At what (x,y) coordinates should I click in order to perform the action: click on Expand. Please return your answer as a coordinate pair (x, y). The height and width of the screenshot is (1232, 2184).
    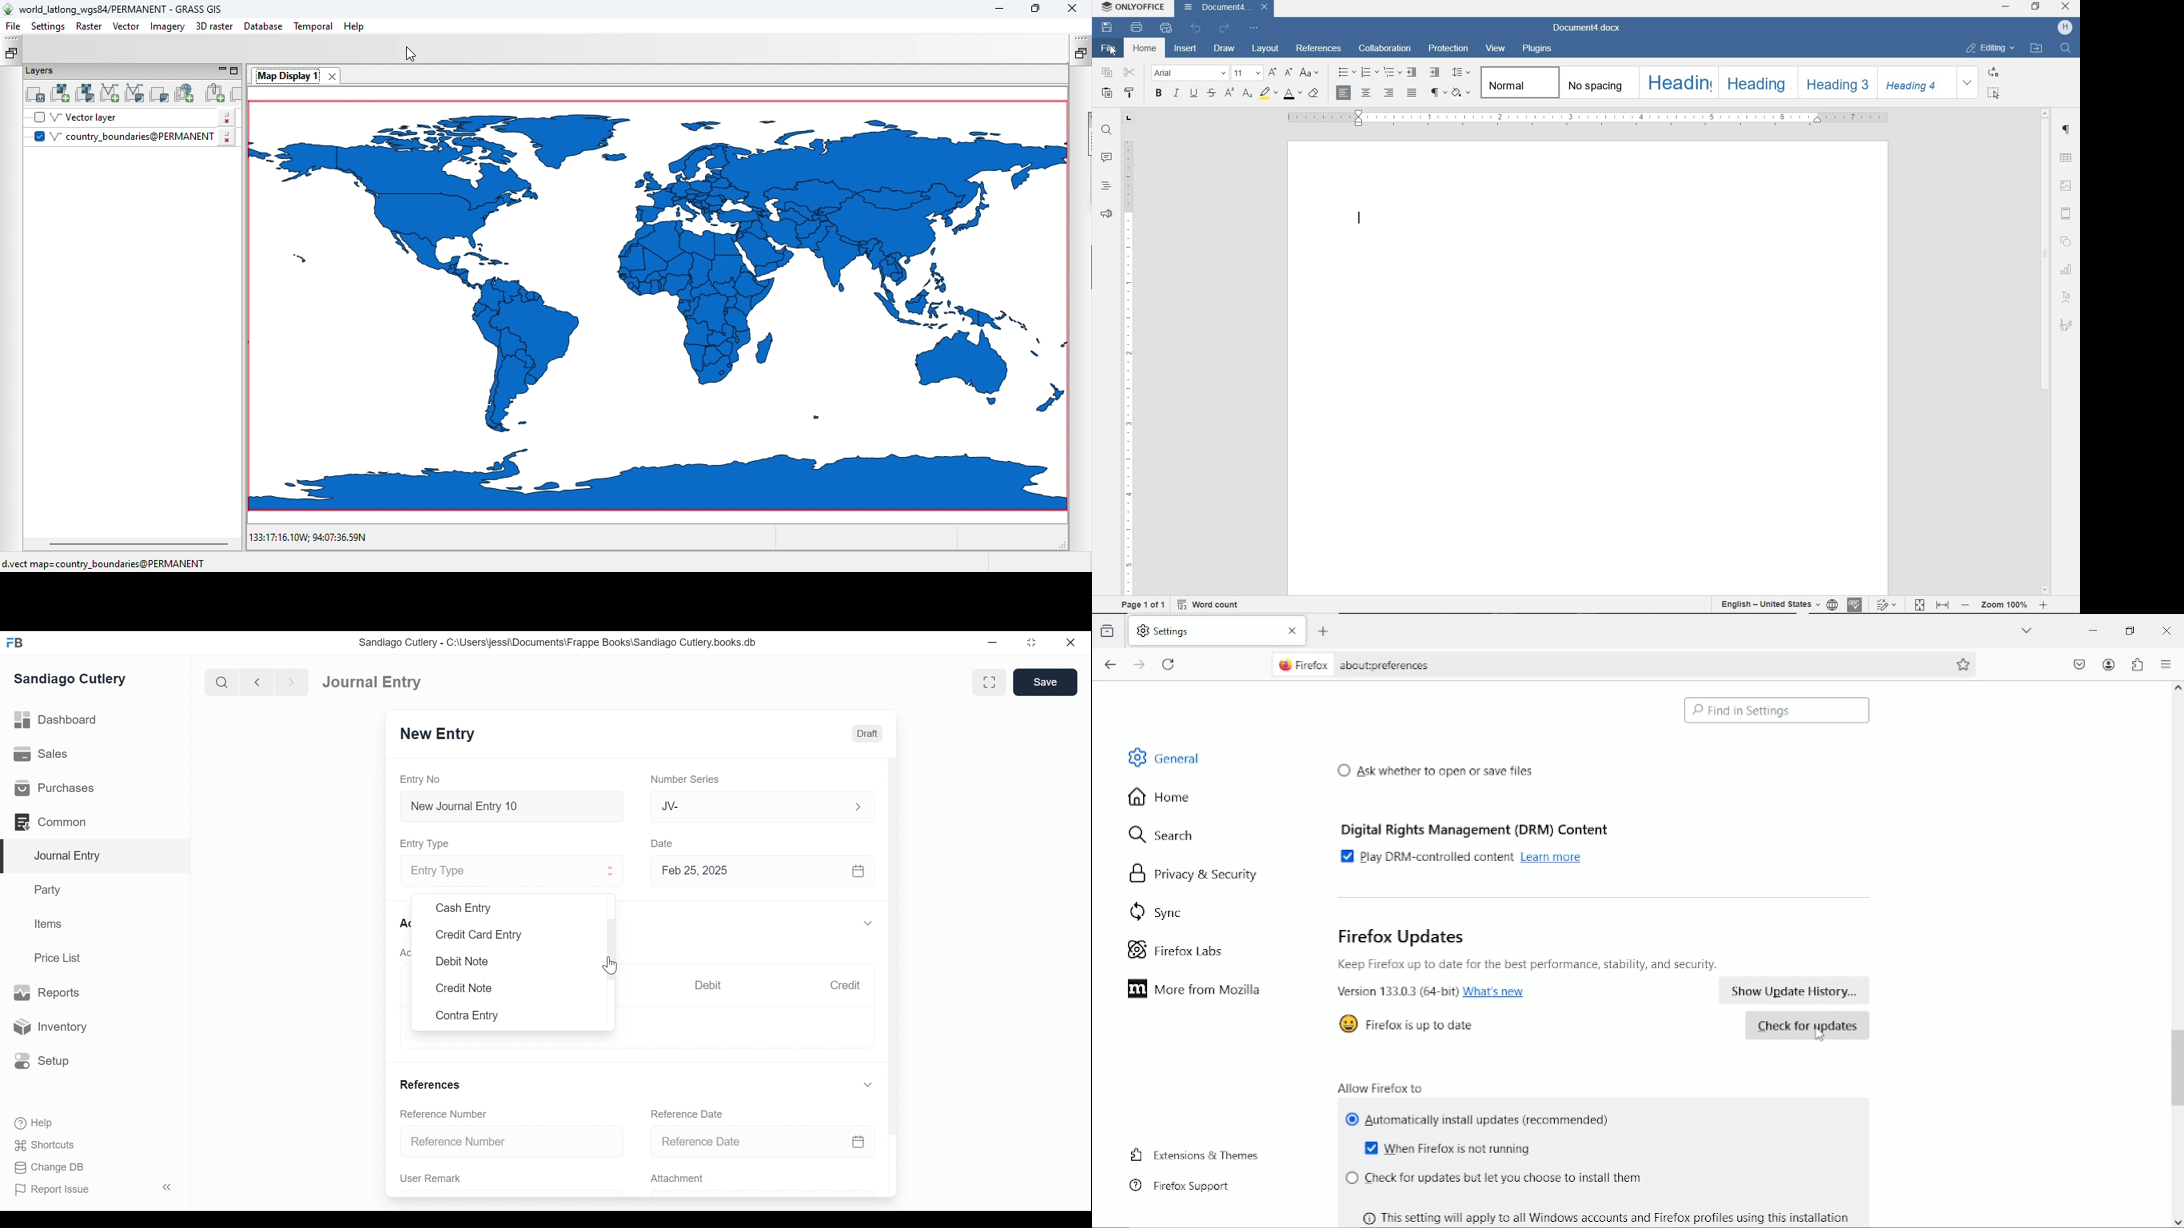
    Looking at the image, I should click on (858, 806).